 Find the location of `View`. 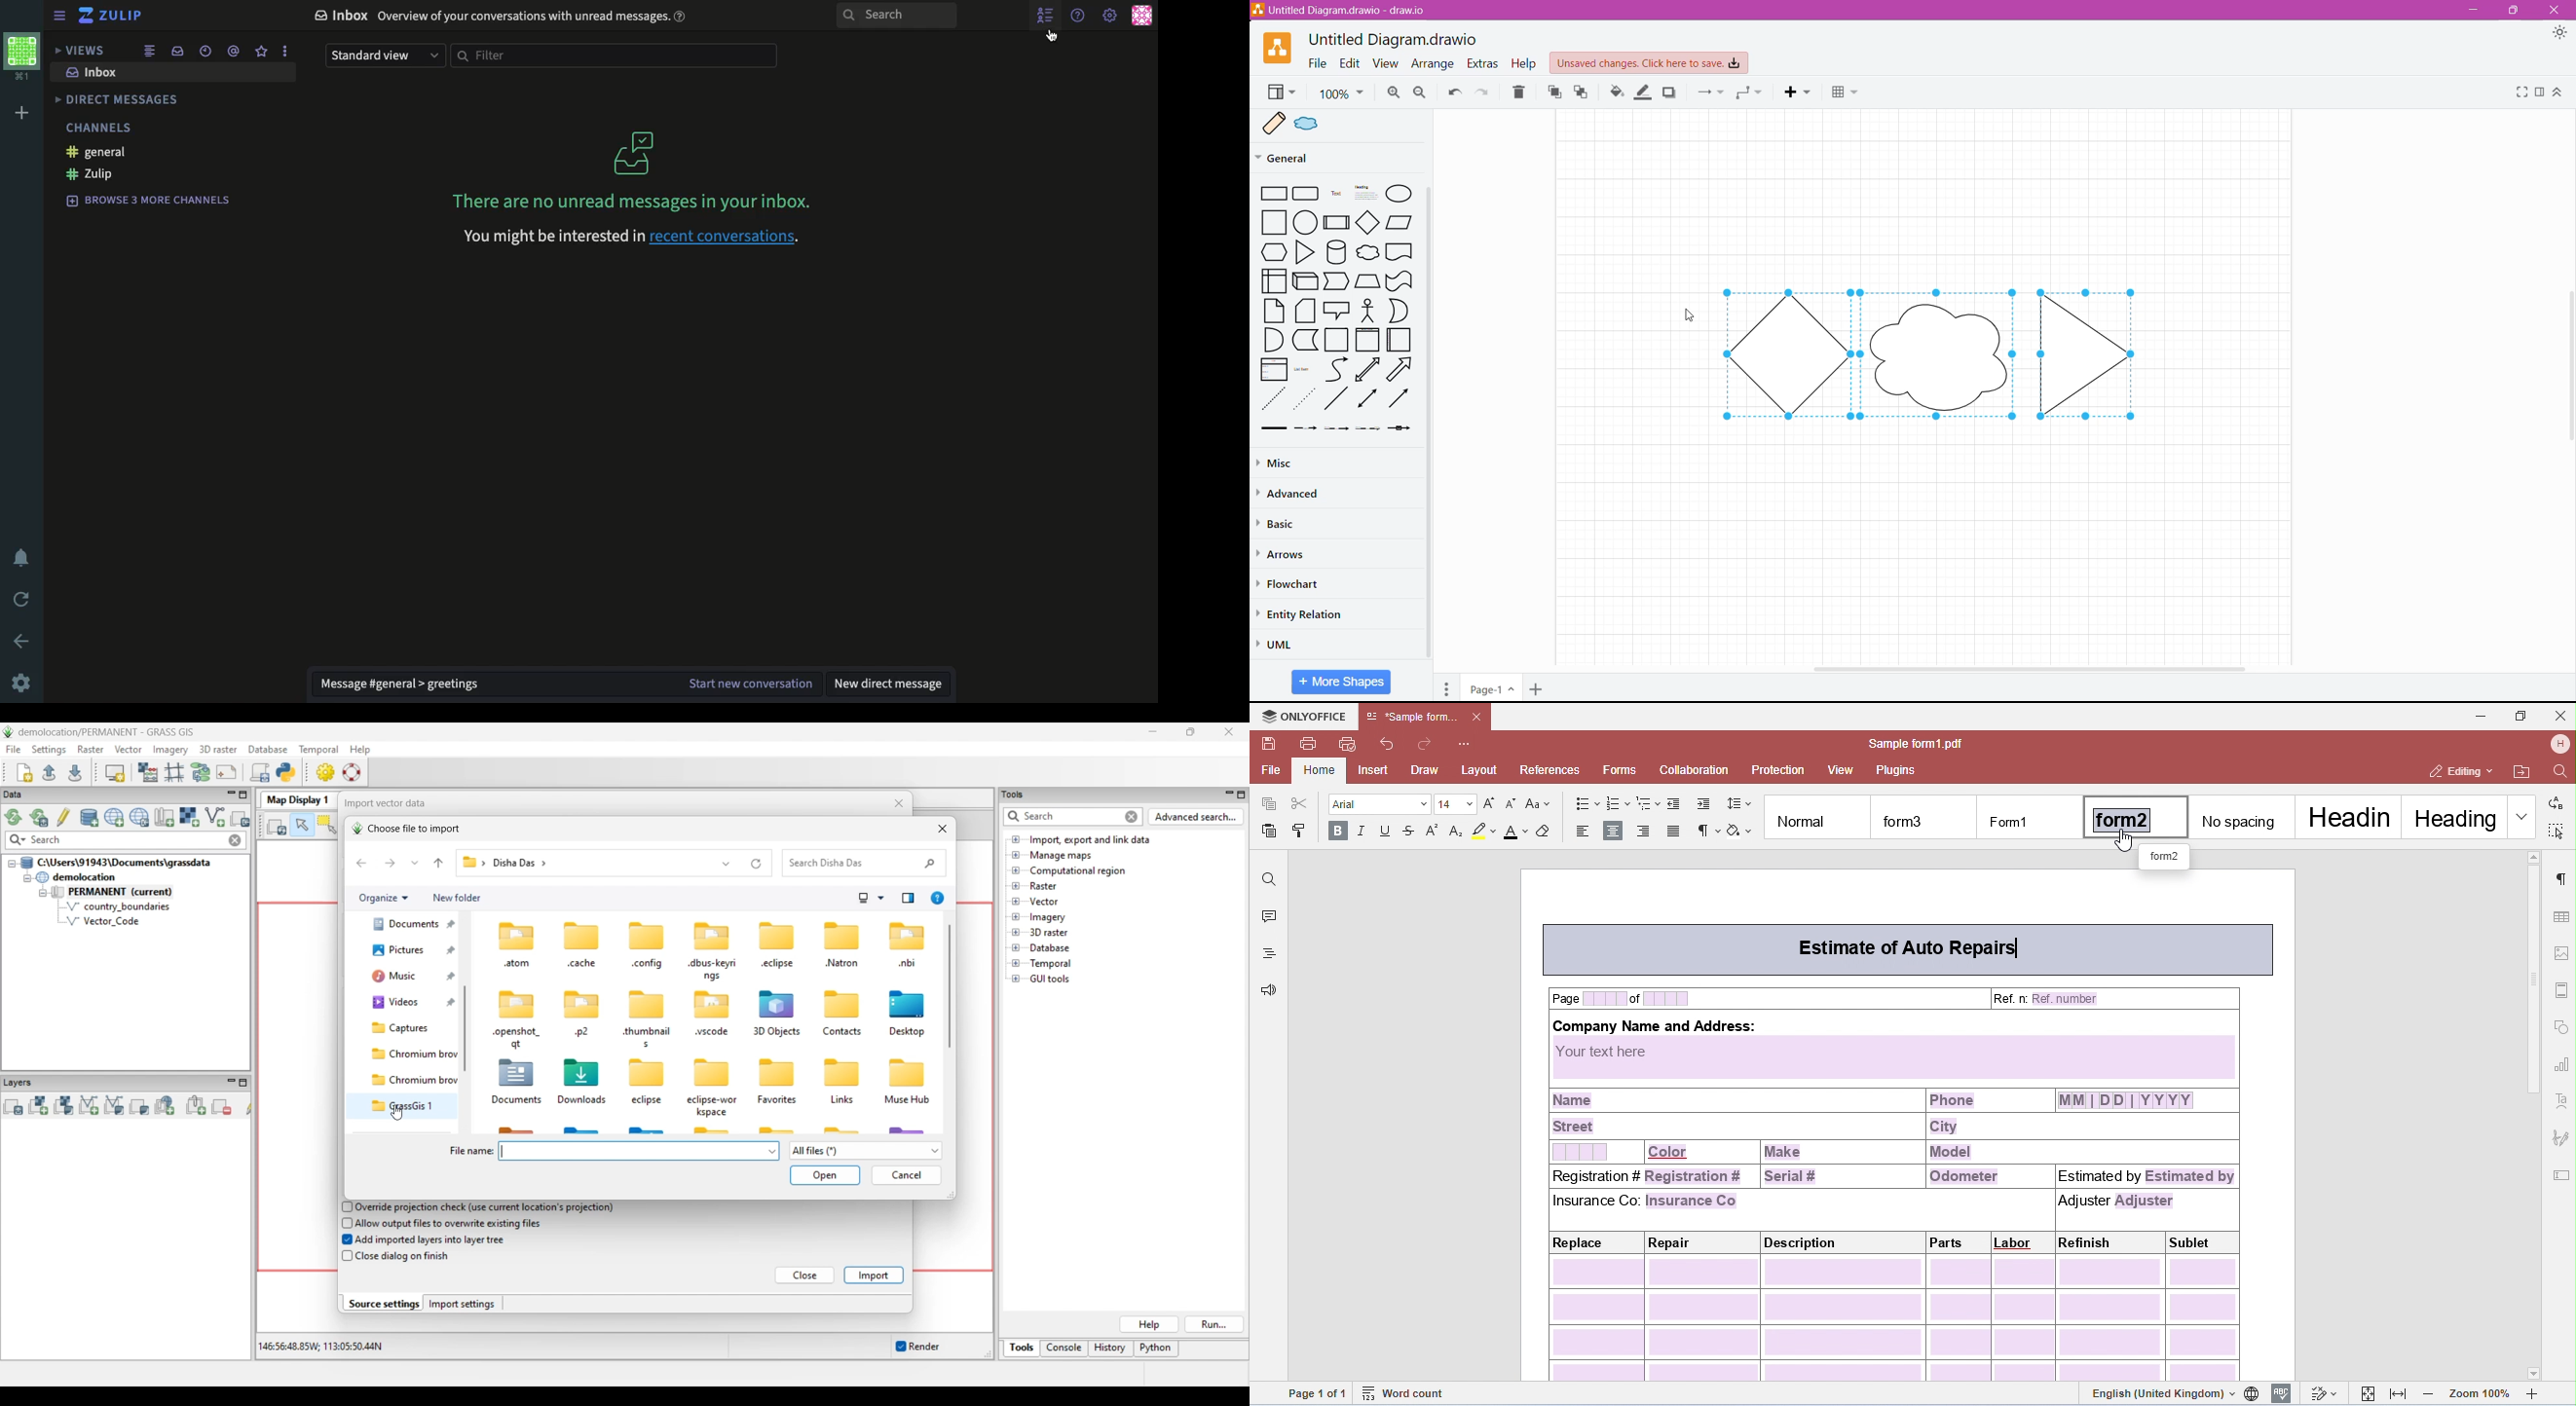

View is located at coordinates (1280, 93).